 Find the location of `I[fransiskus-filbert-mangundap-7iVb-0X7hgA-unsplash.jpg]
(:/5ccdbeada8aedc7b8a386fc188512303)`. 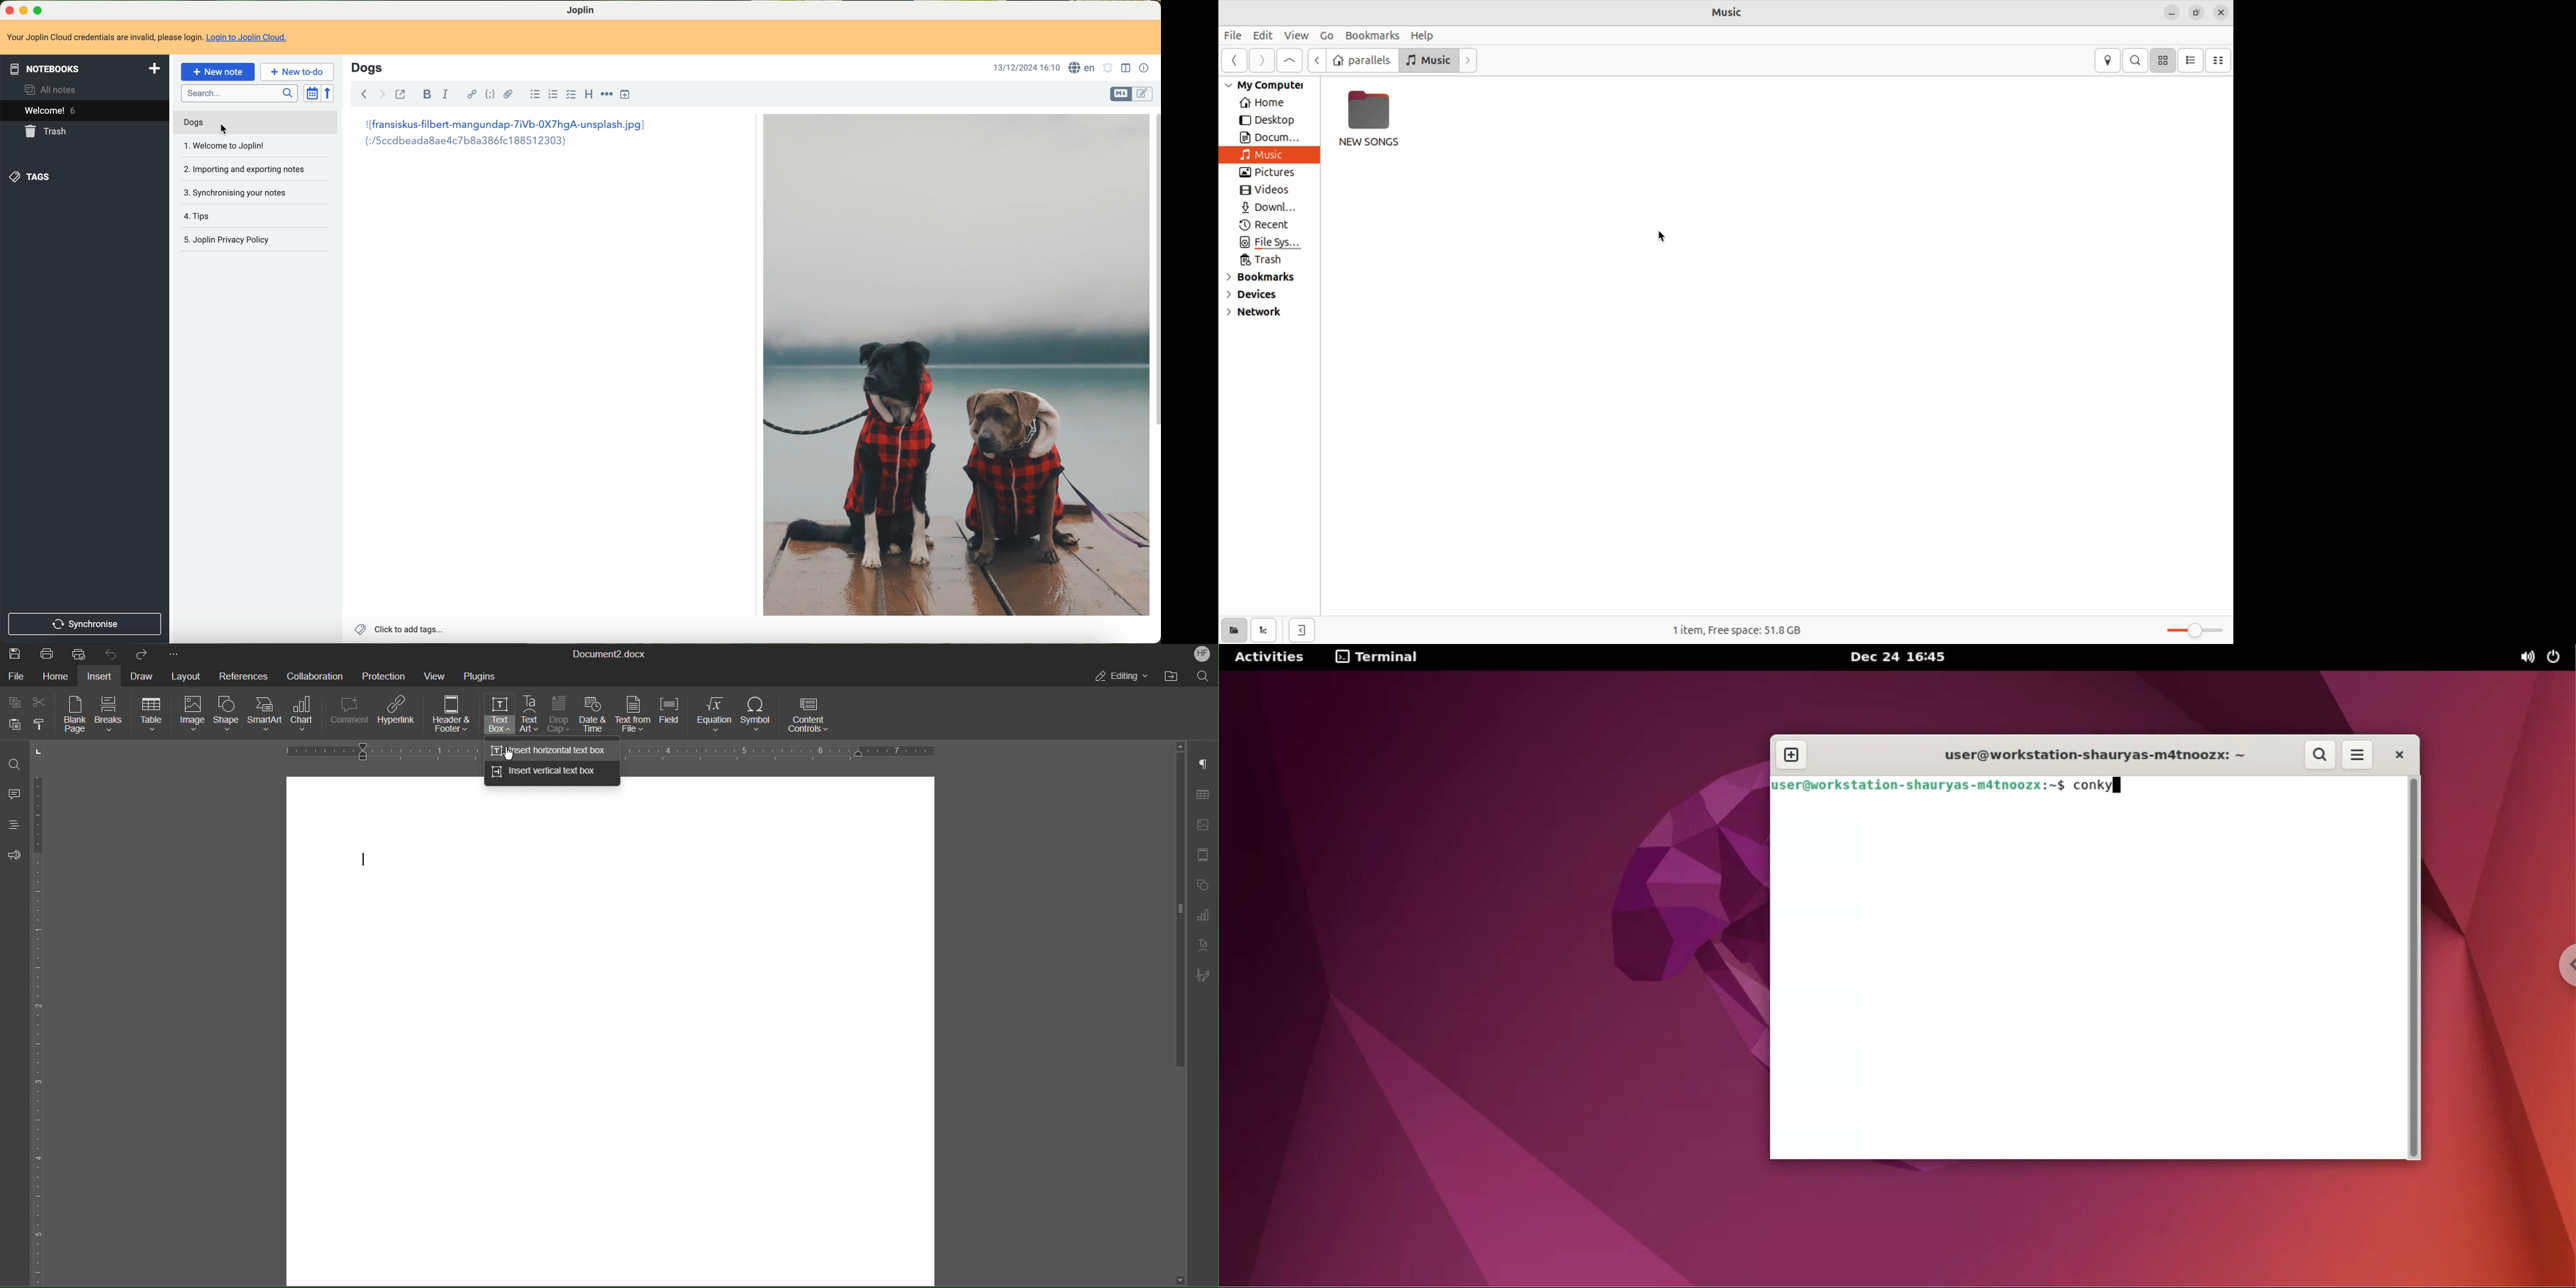

I[fransiskus-filbert-mangundap-7iVb-0X7hgA-unsplash.jpg]
(:/5ccdbeada8aedc7b8a386fc188512303) is located at coordinates (510, 138).